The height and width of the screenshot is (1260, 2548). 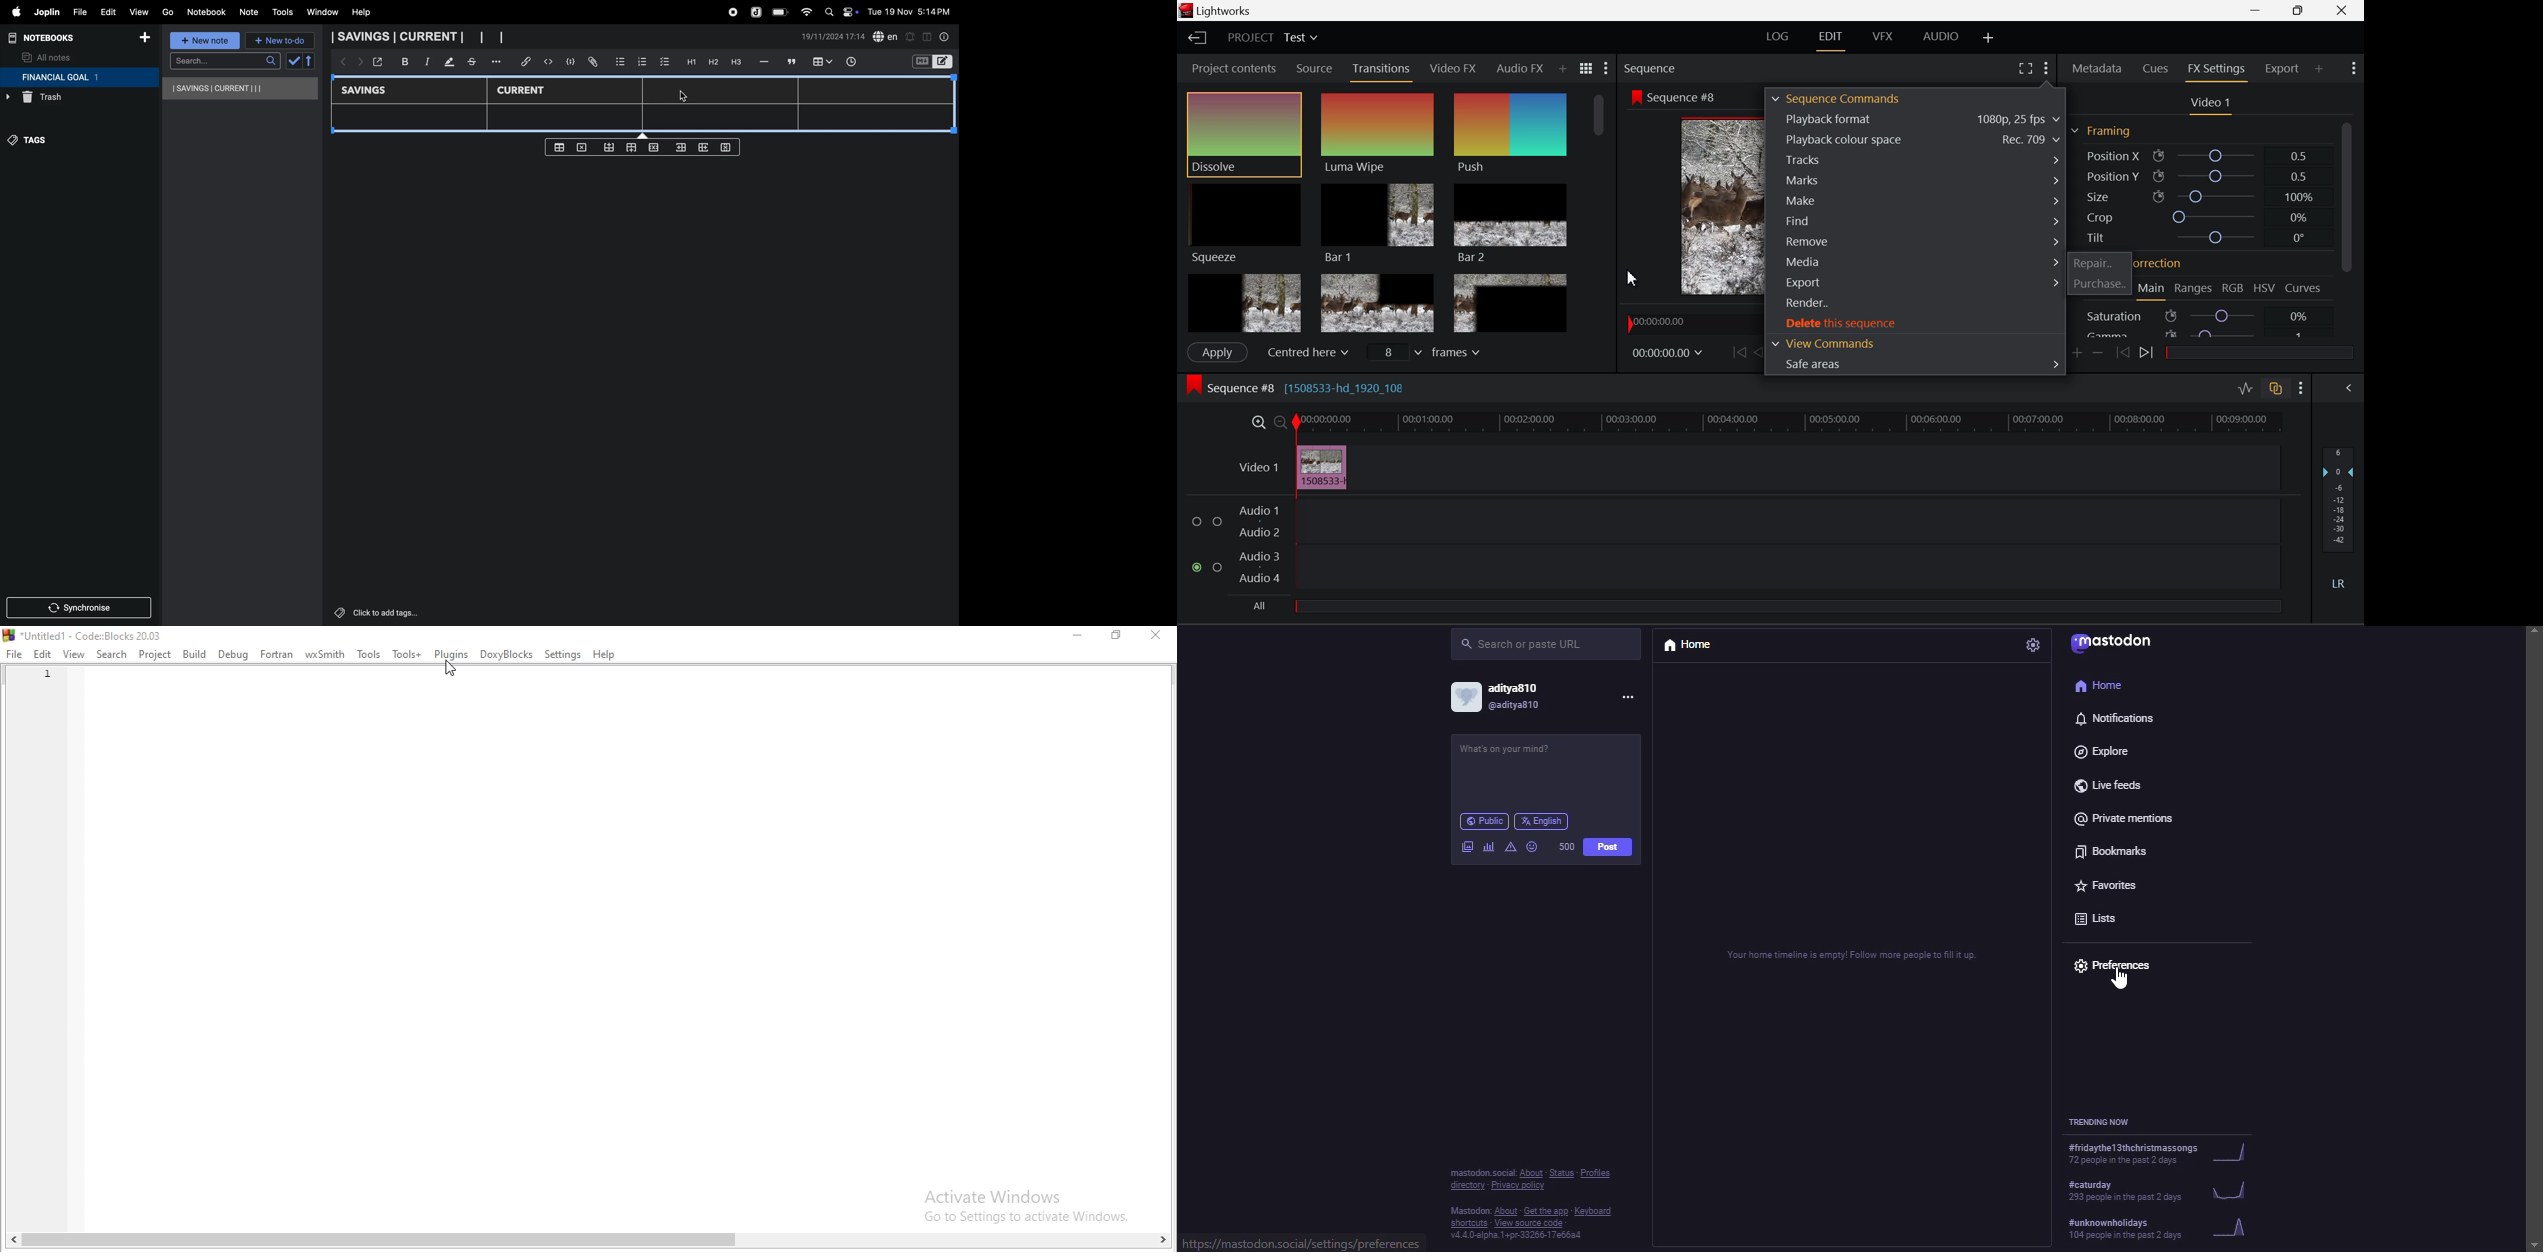 I want to click on bold, so click(x=401, y=61).